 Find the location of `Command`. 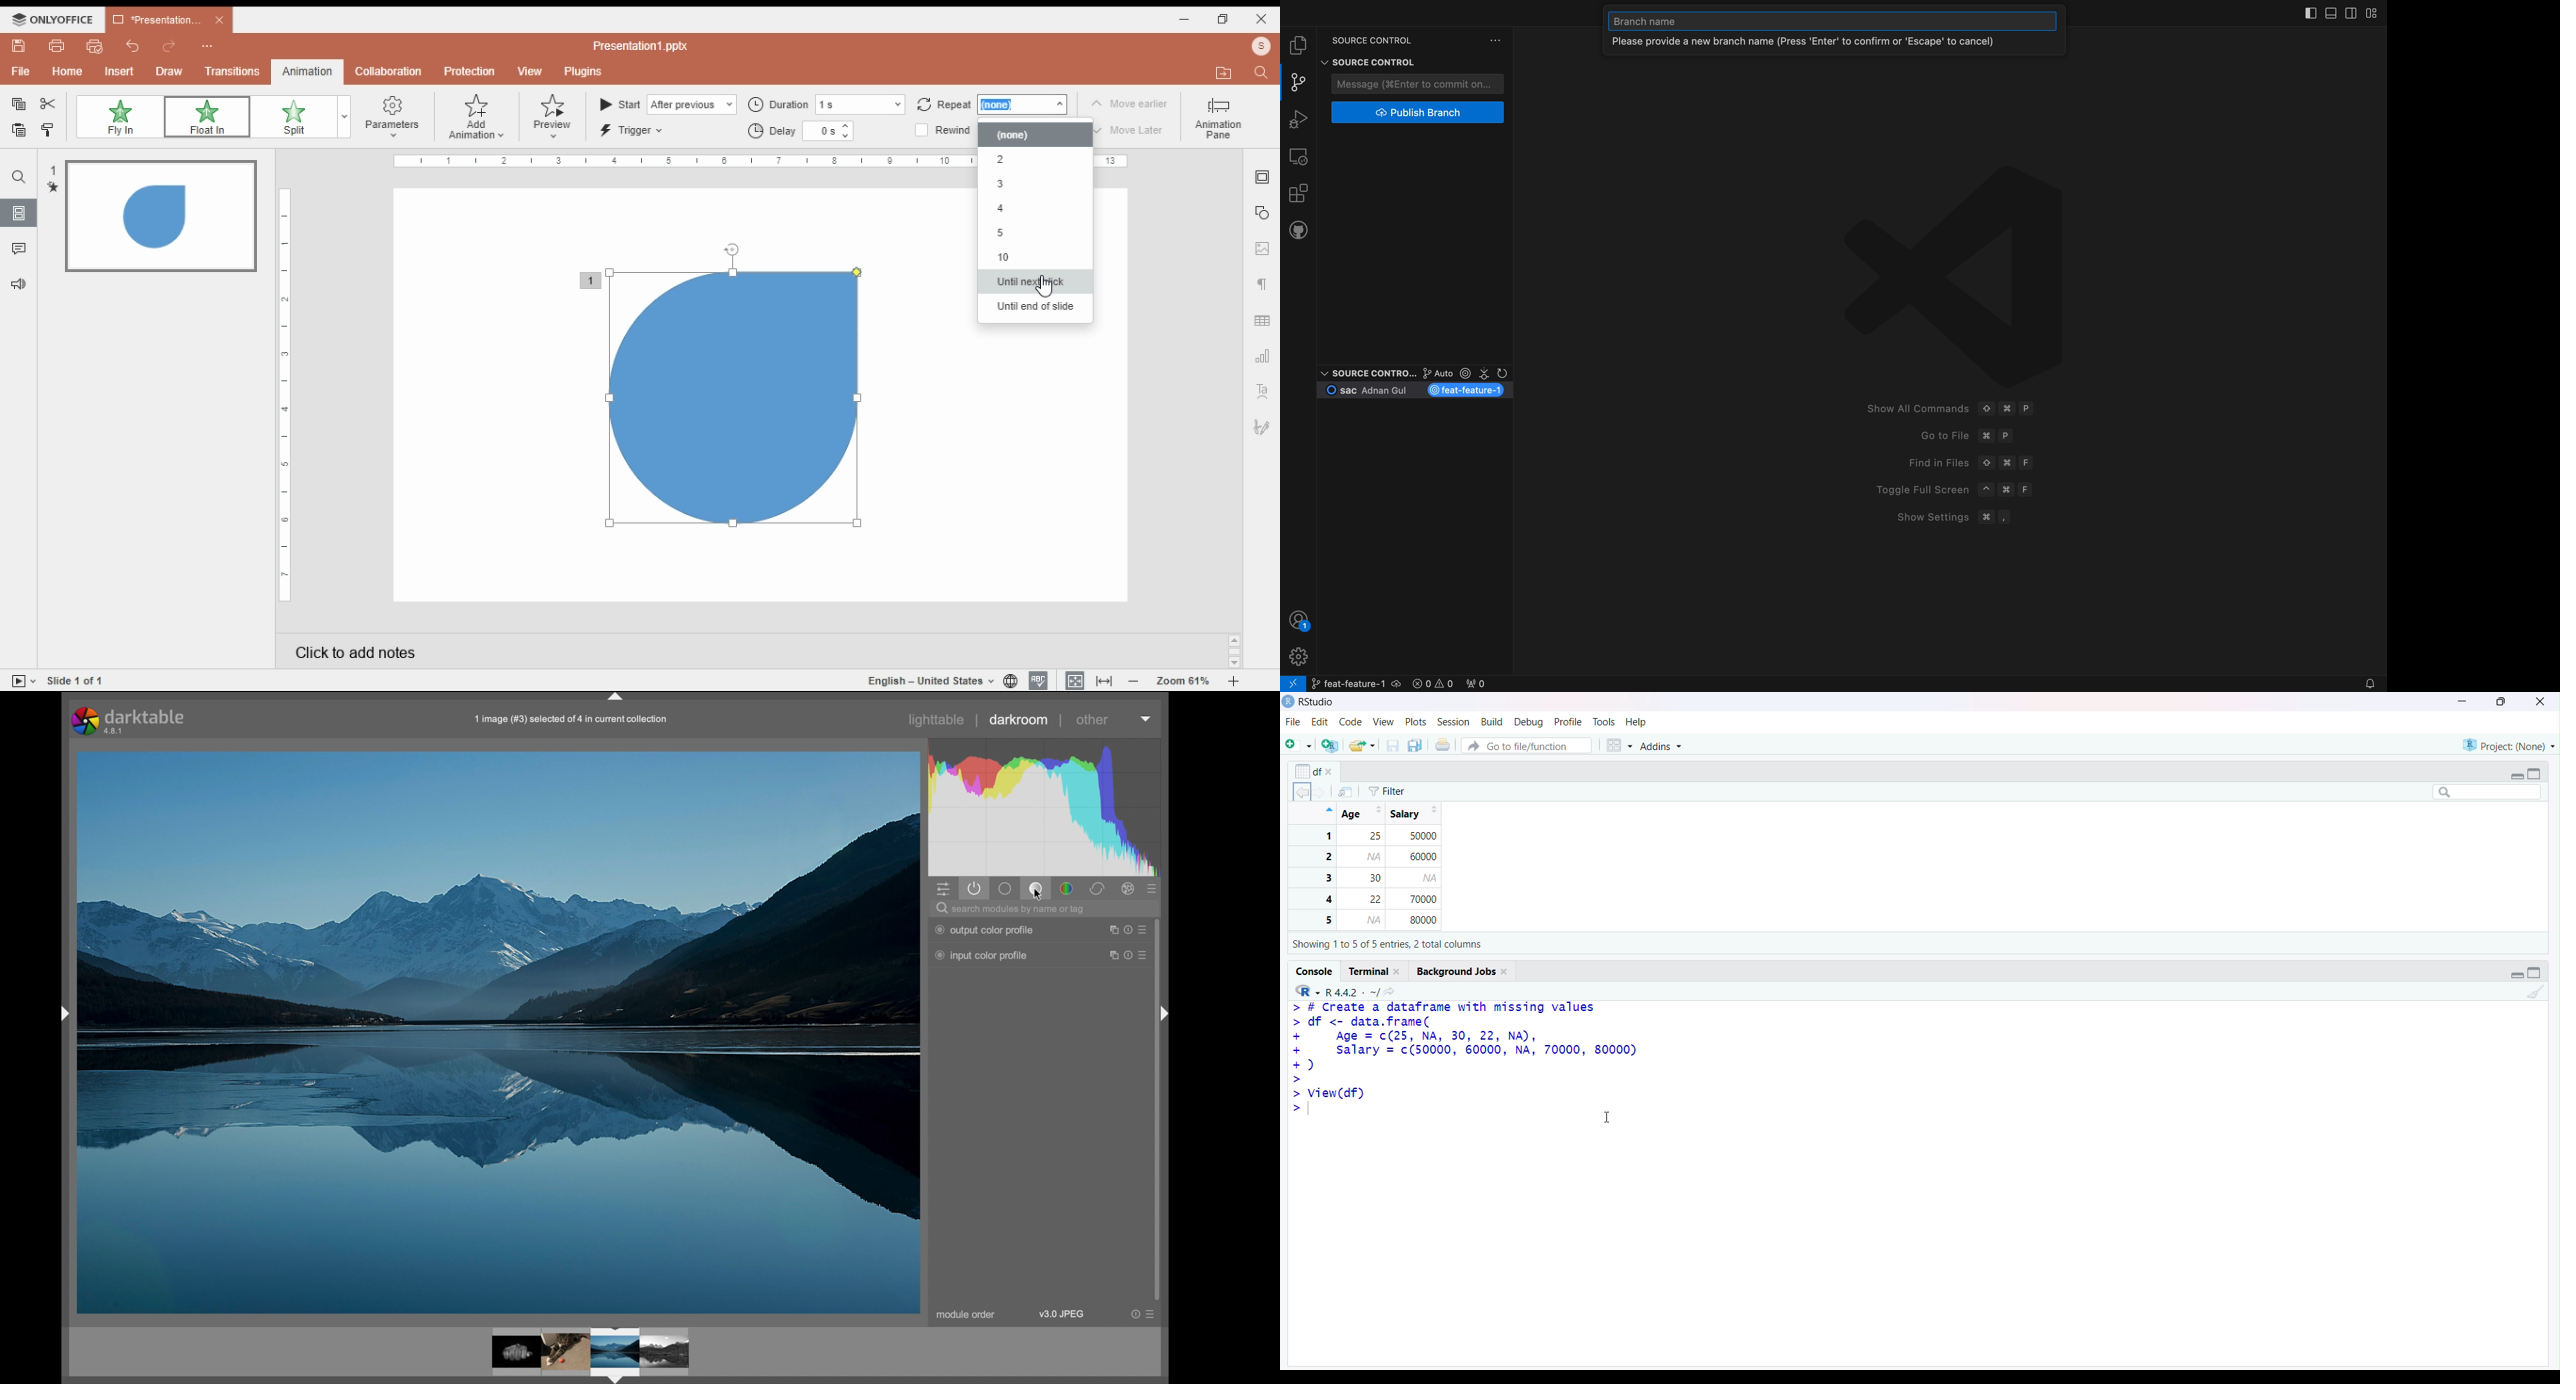

Command is located at coordinates (1986, 517).